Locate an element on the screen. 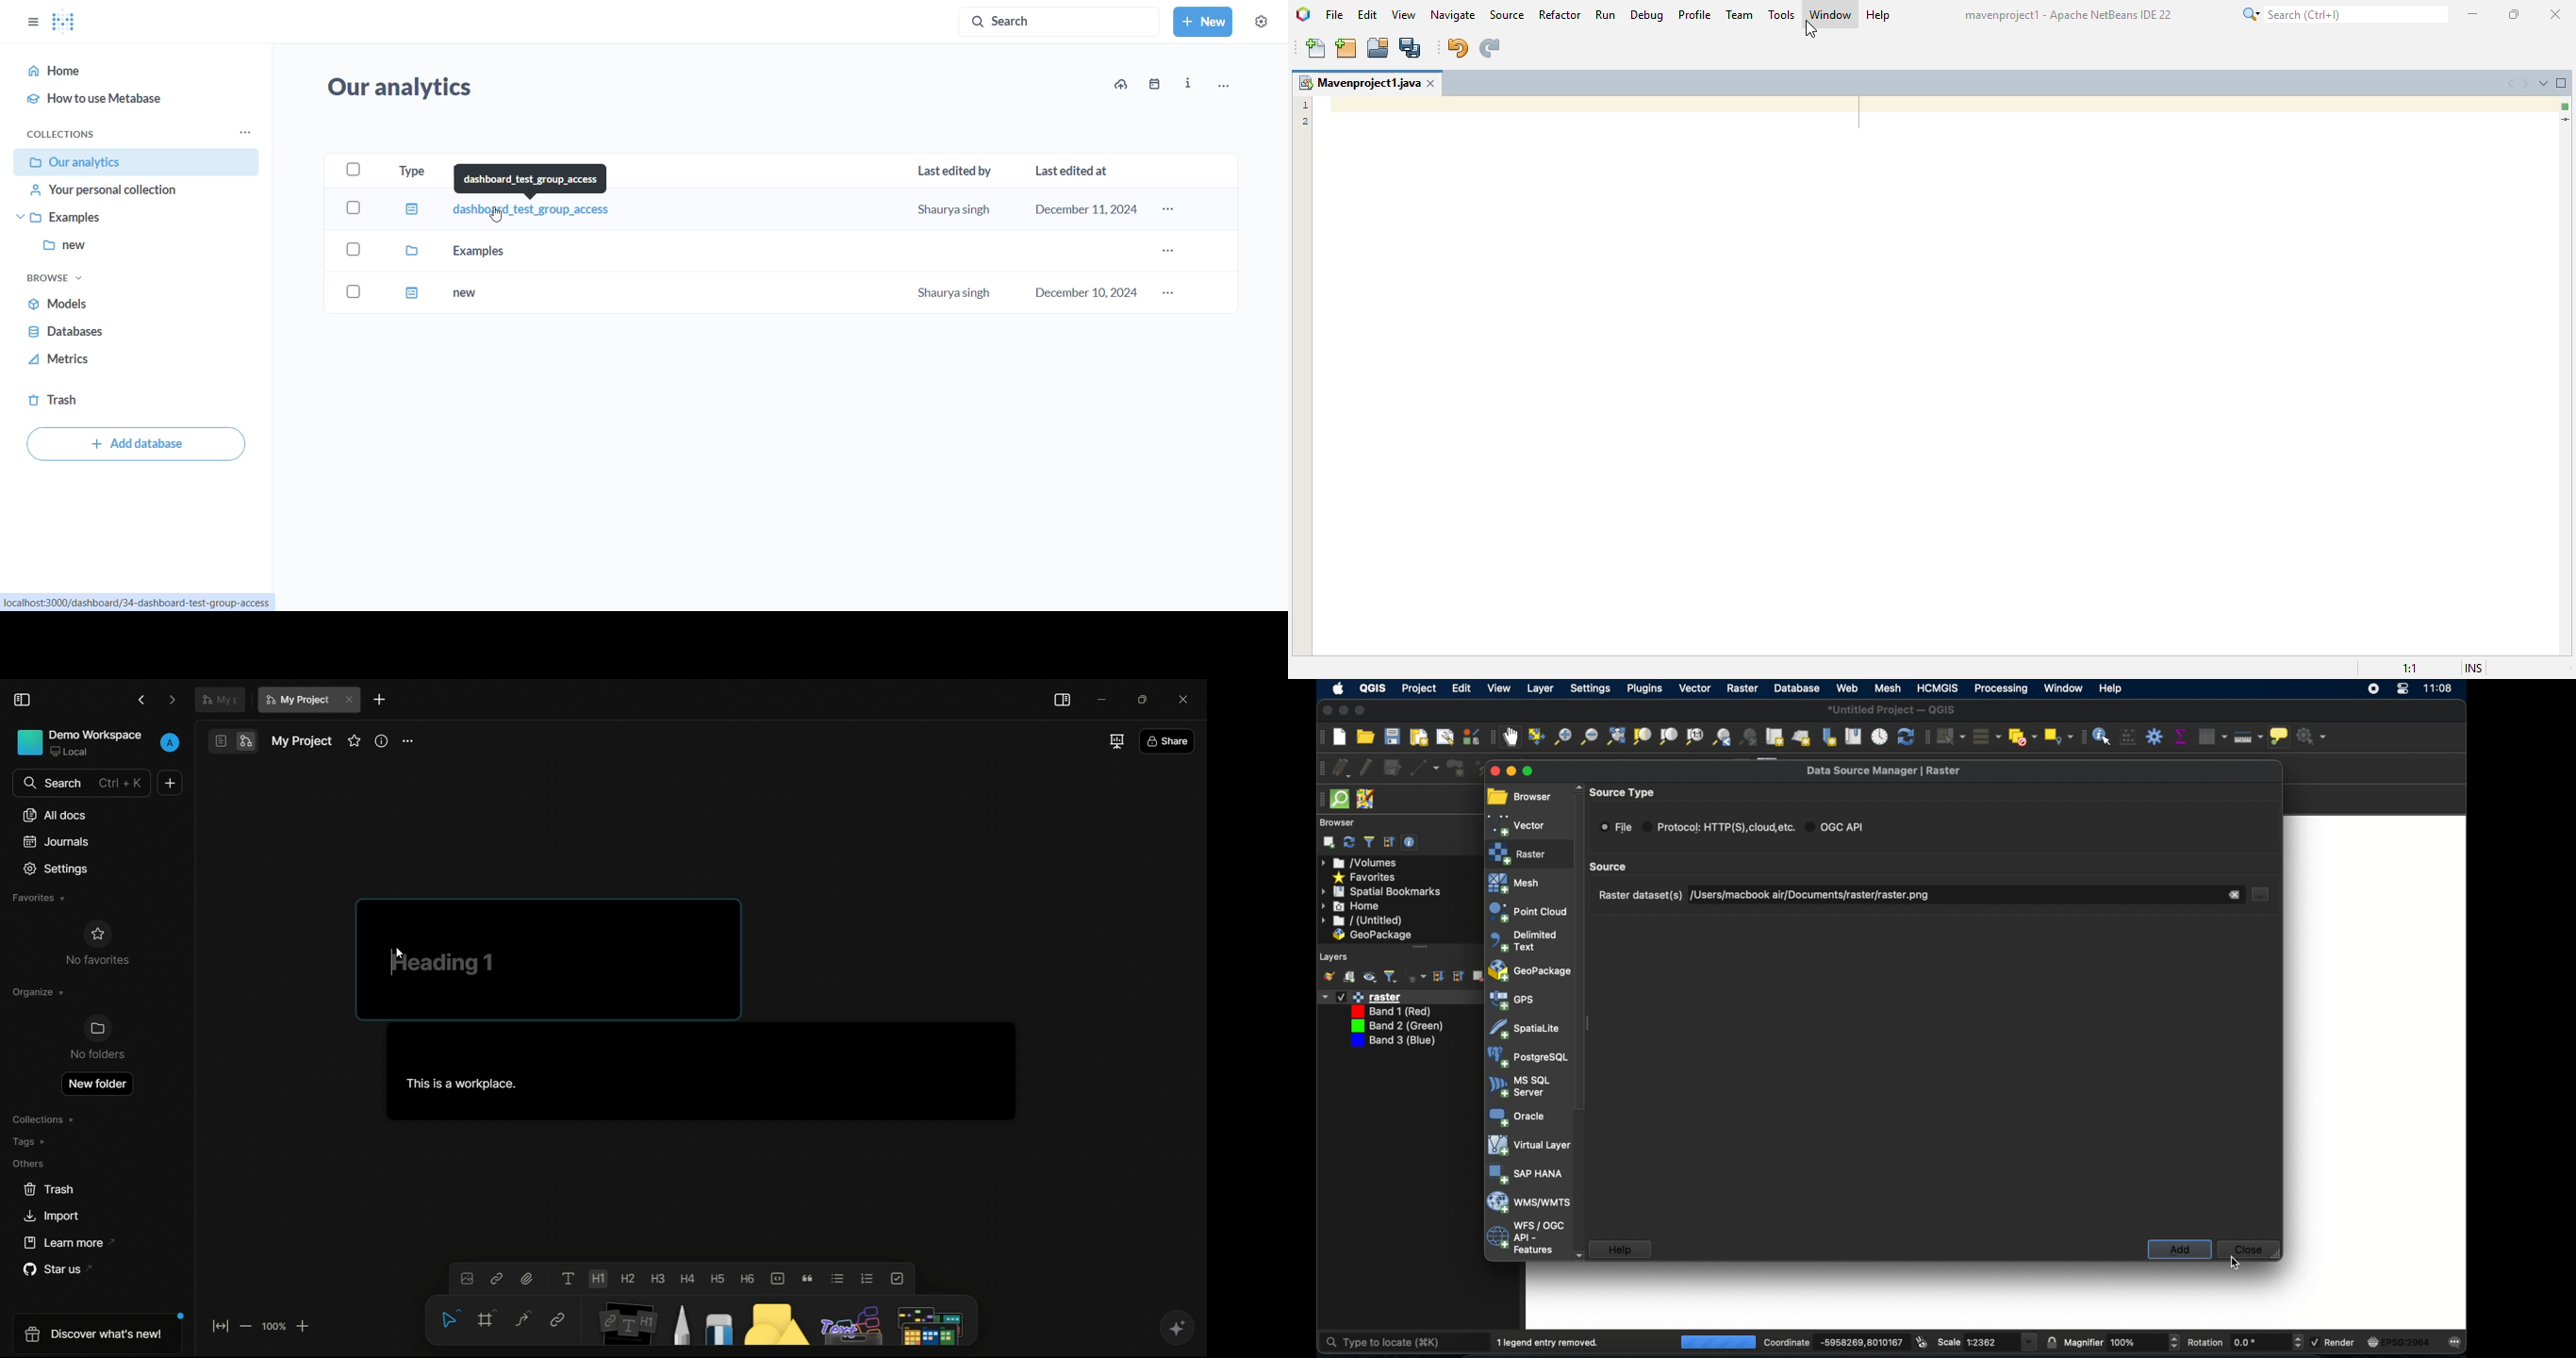  others is located at coordinates (28, 1162).